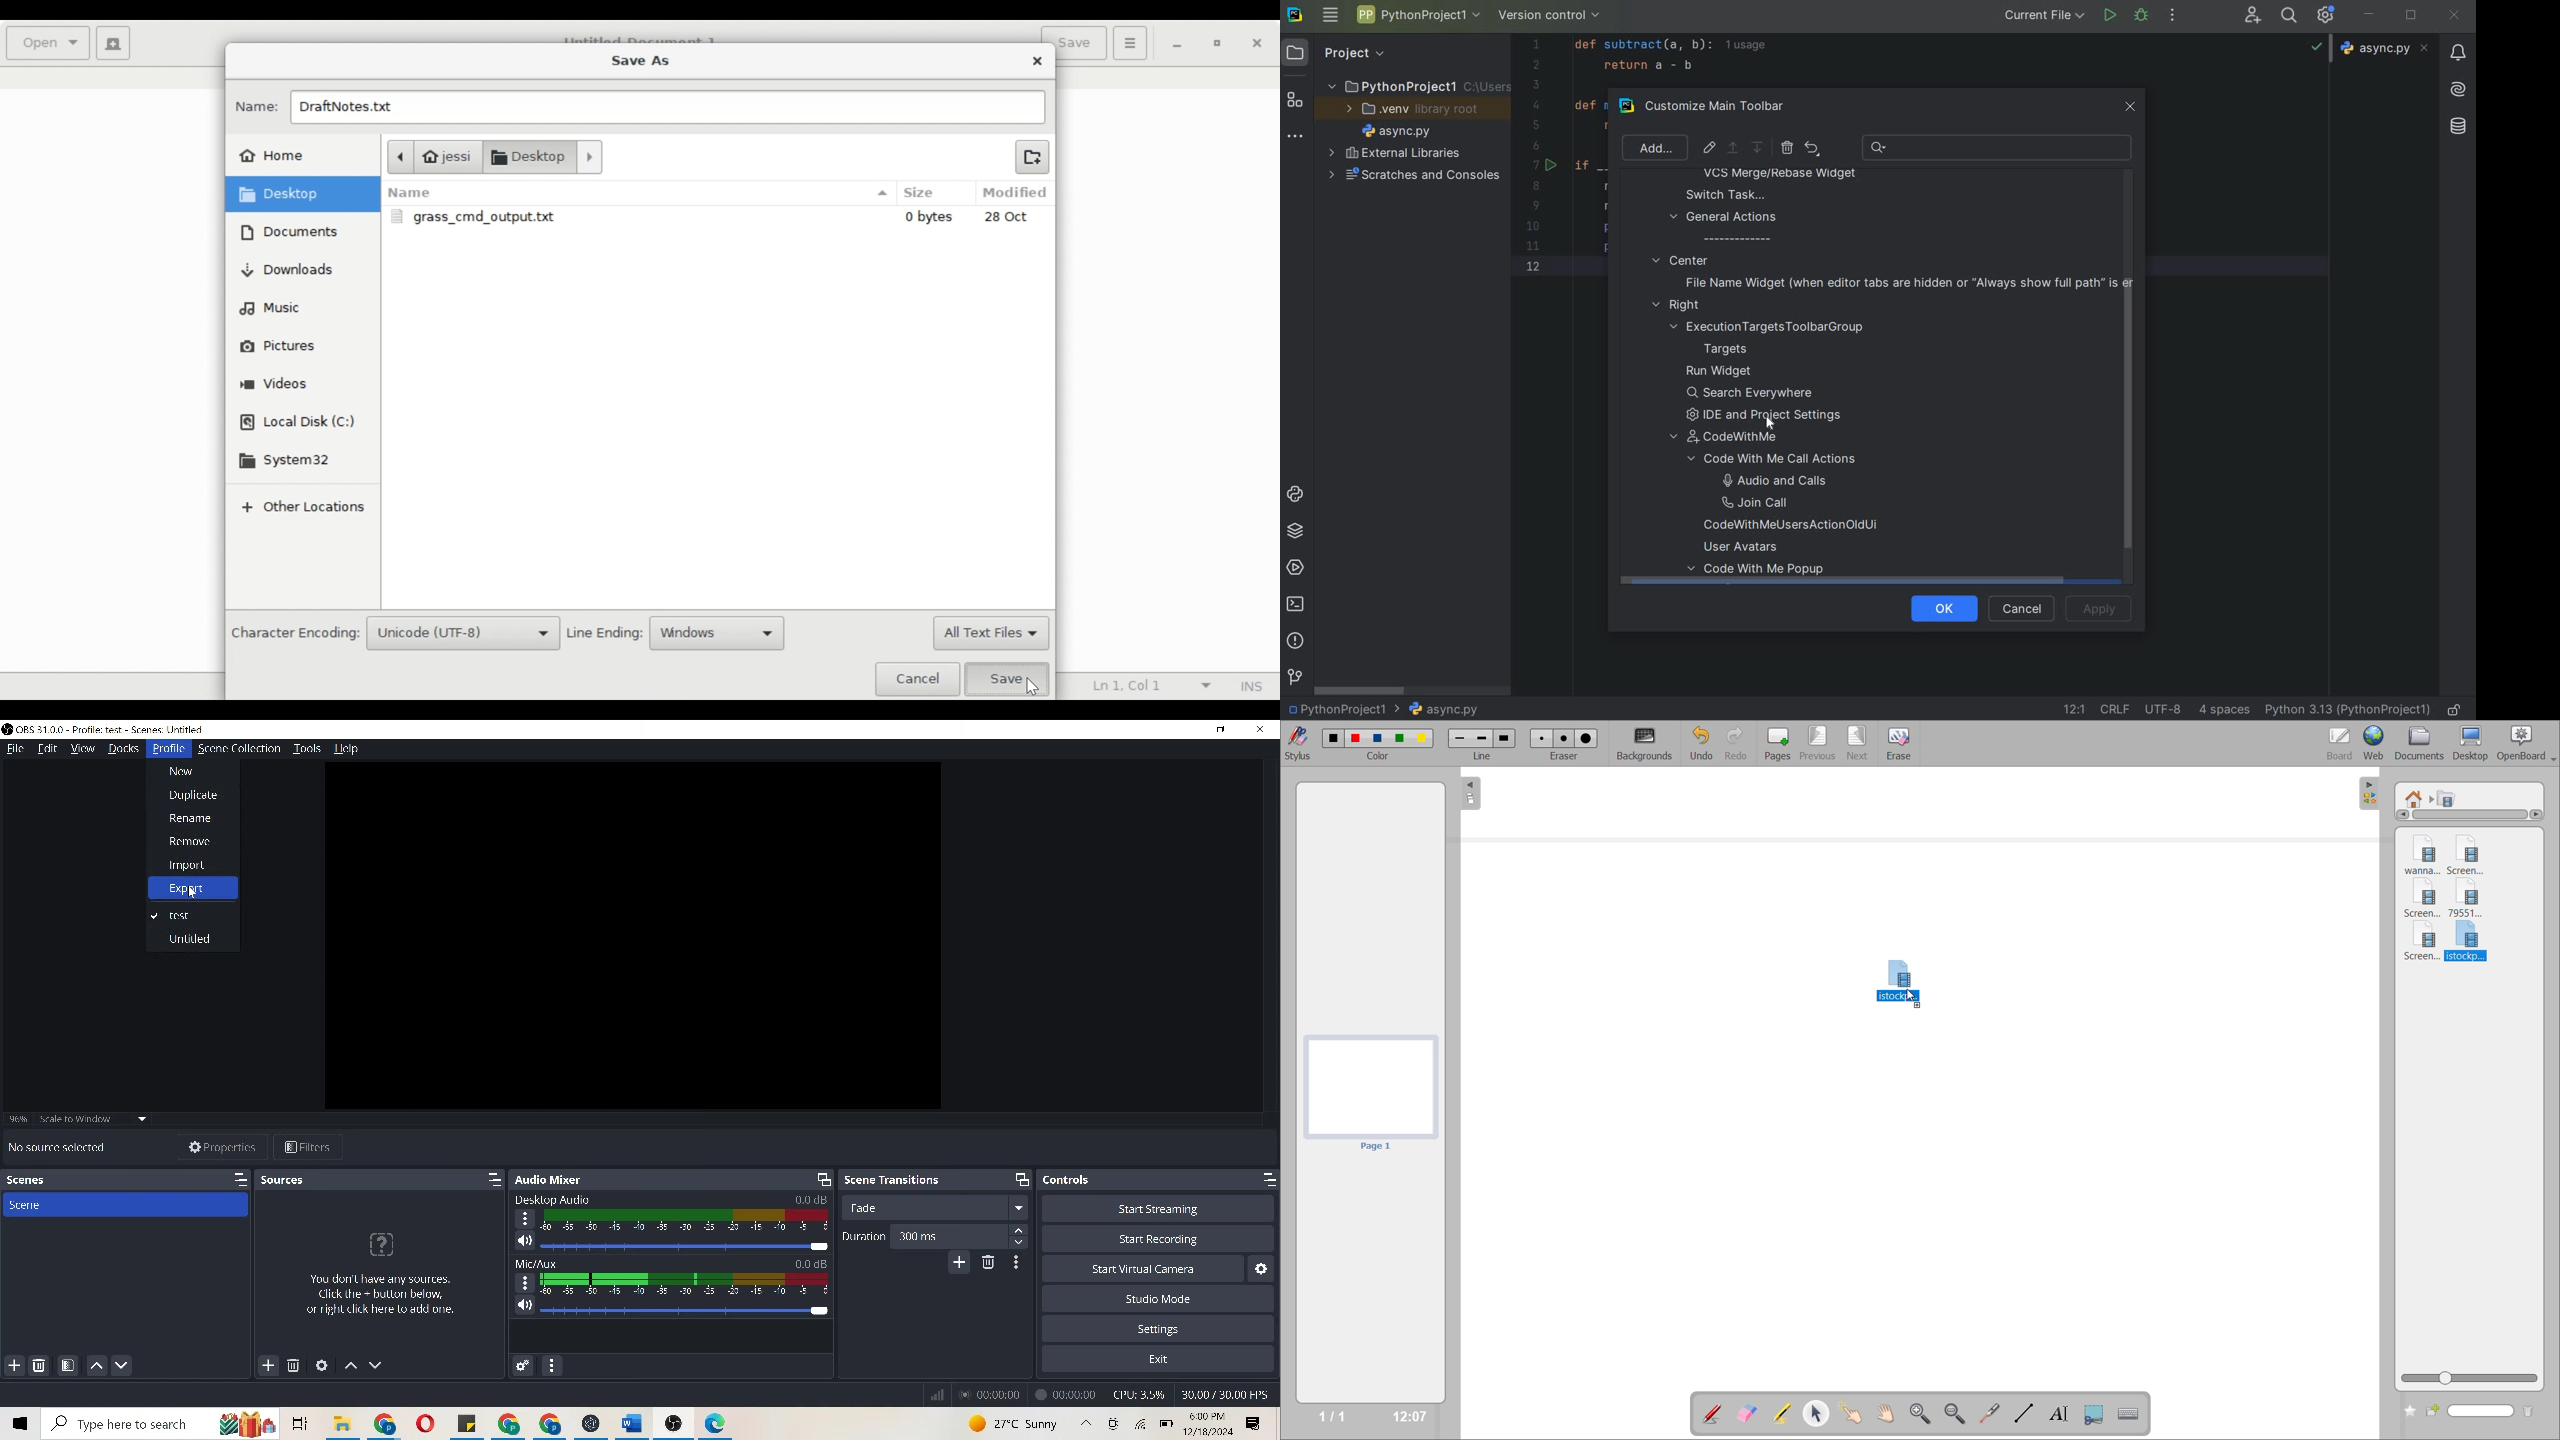 This screenshot has height=1456, width=2576. What do you see at coordinates (20, 1424) in the screenshot?
I see `window icon` at bounding box center [20, 1424].